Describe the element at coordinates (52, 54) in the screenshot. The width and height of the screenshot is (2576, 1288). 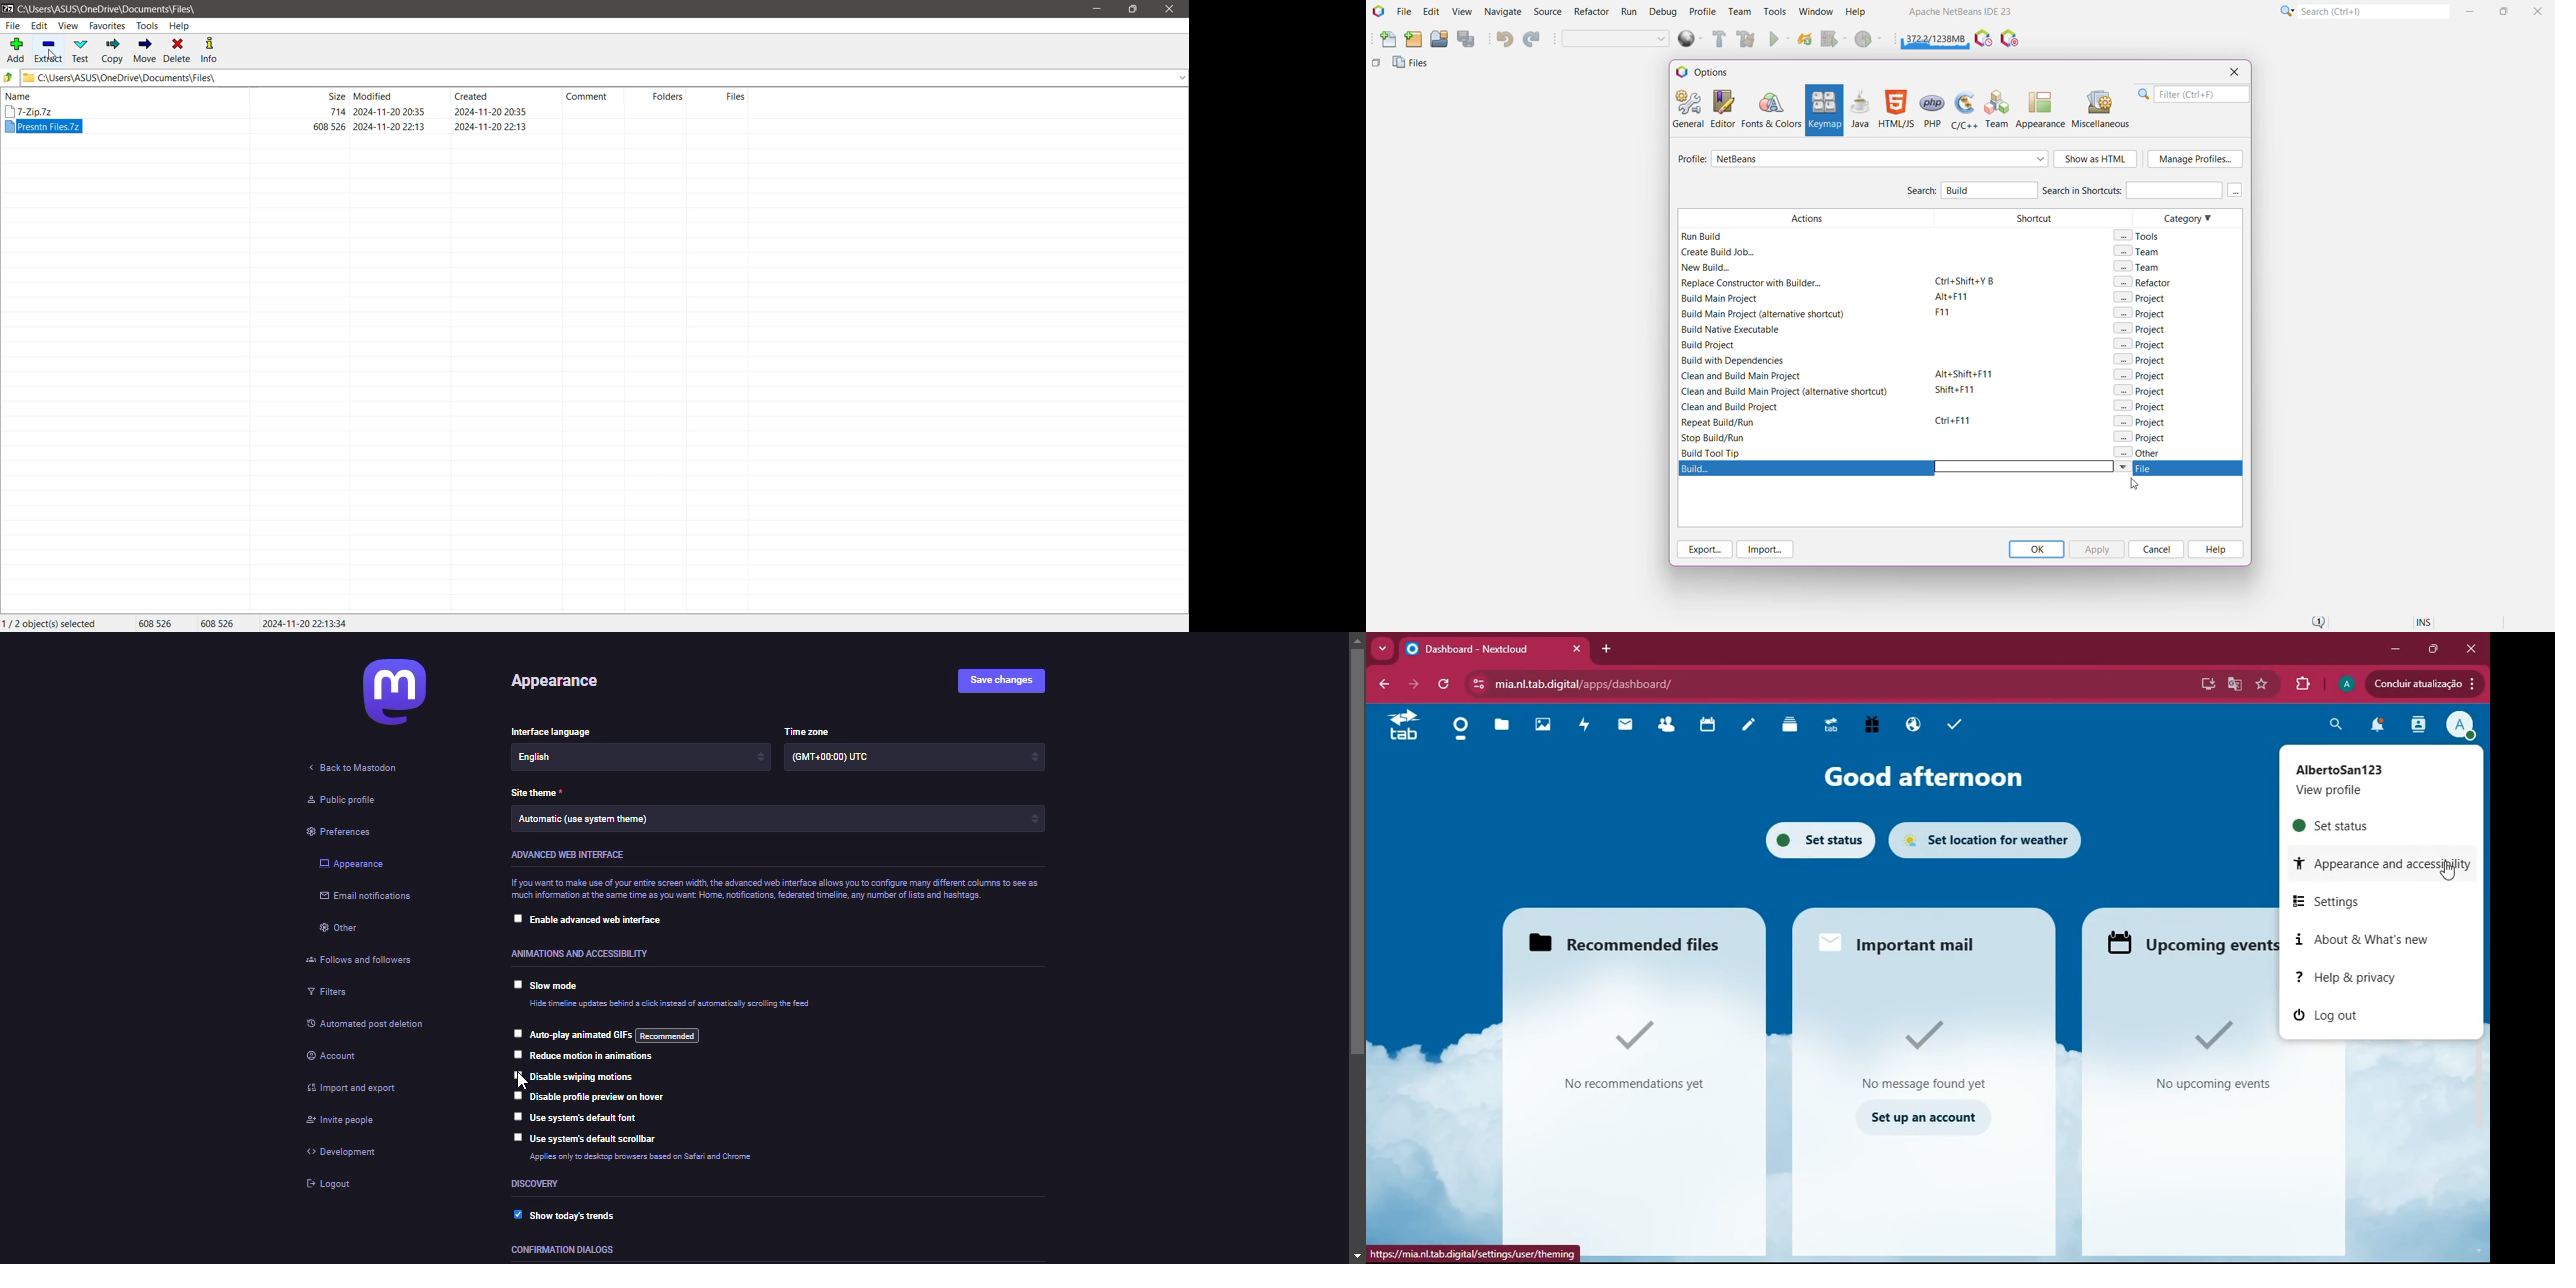
I see `cursor` at that location.